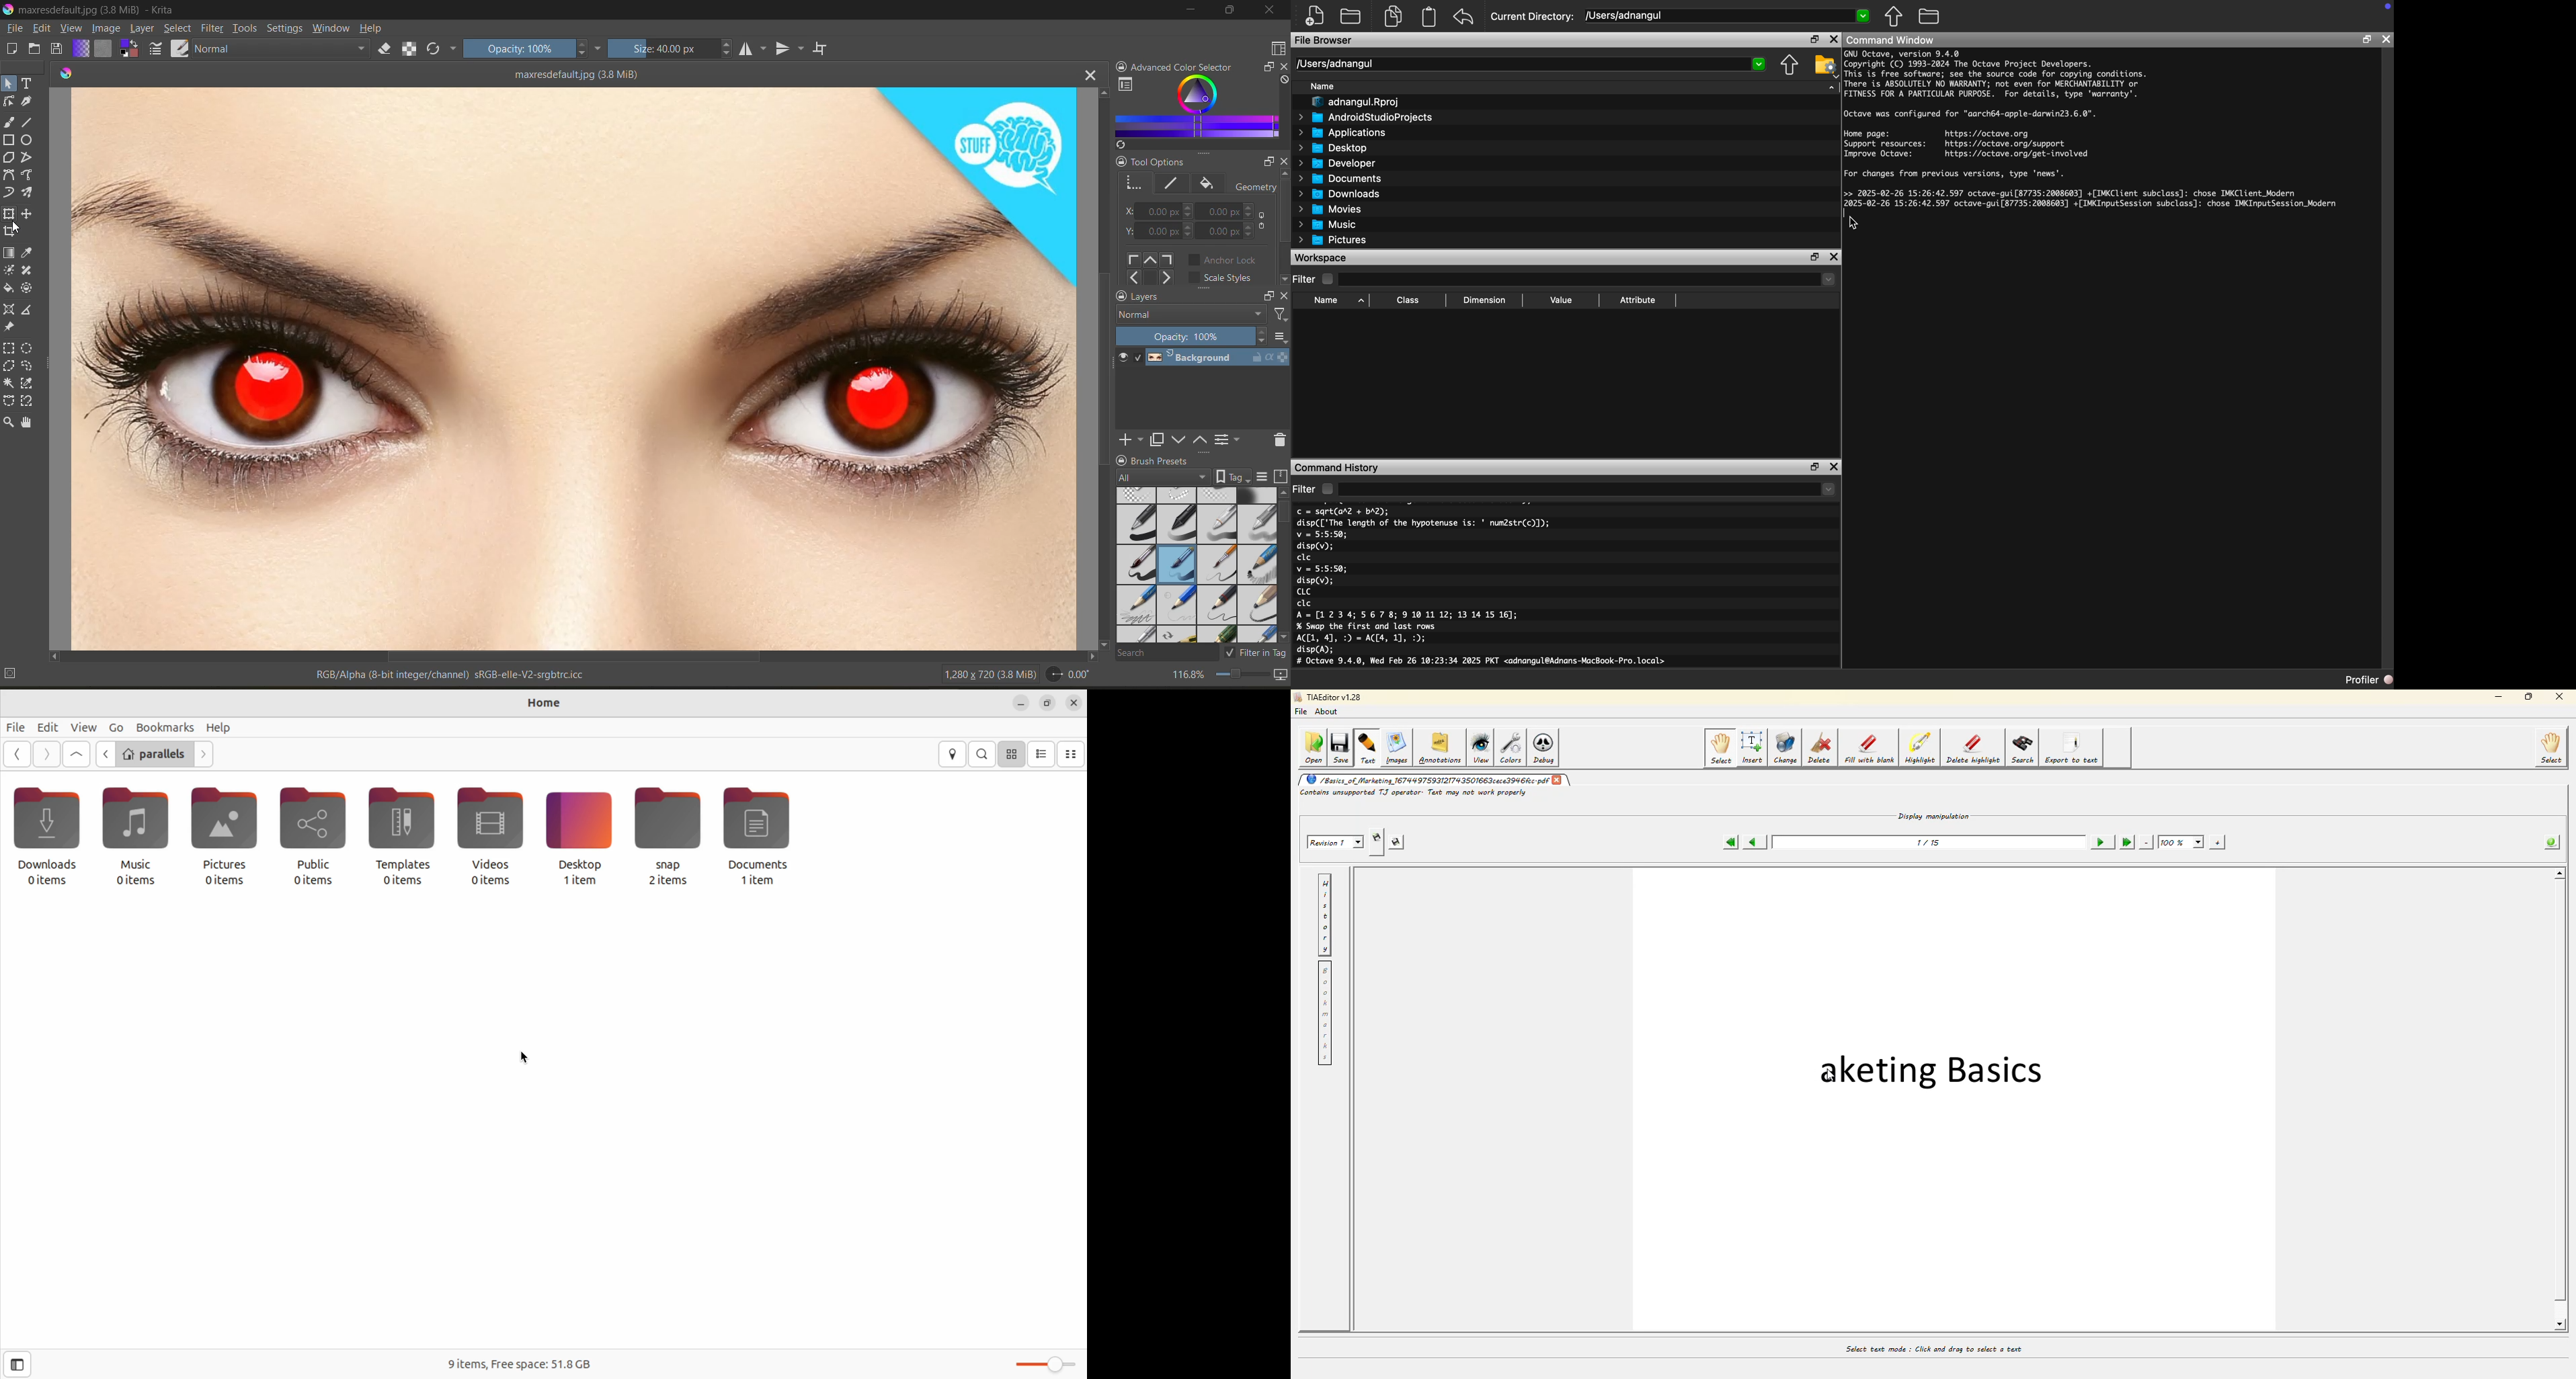 The width and height of the screenshot is (2576, 1400). What do you see at coordinates (1189, 159) in the screenshot?
I see `Tool Options` at bounding box center [1189, 159].